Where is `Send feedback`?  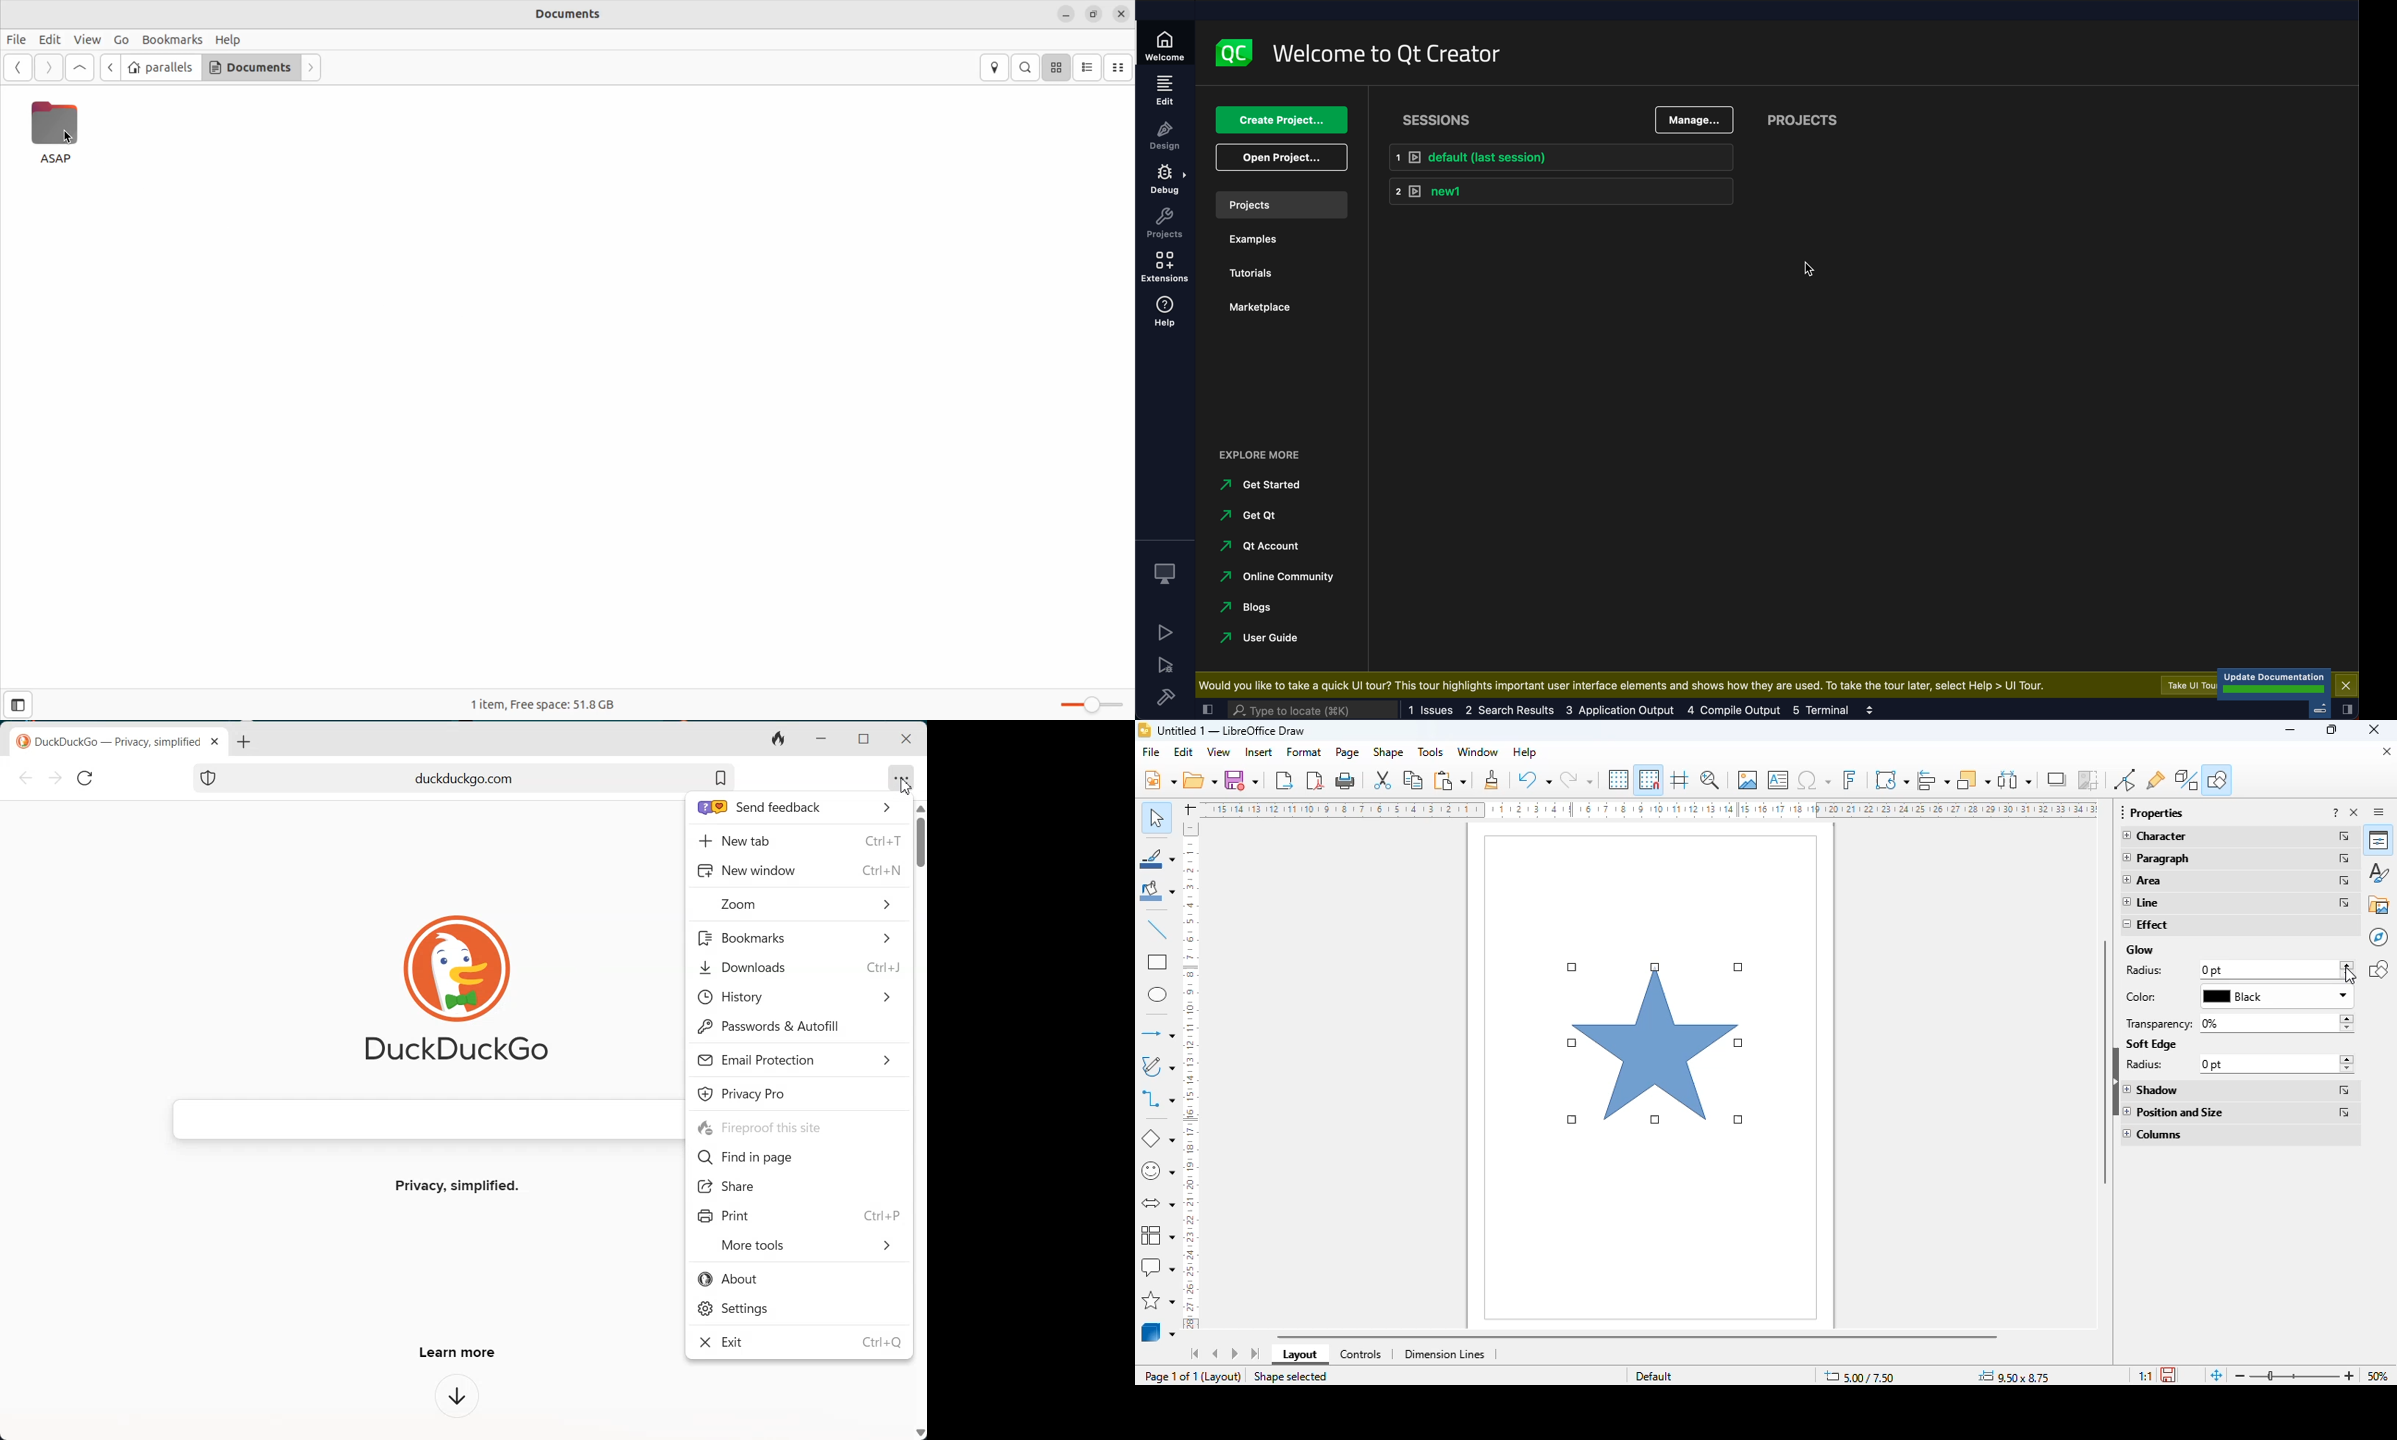
Send feedback is located at coordinates (799, 808).